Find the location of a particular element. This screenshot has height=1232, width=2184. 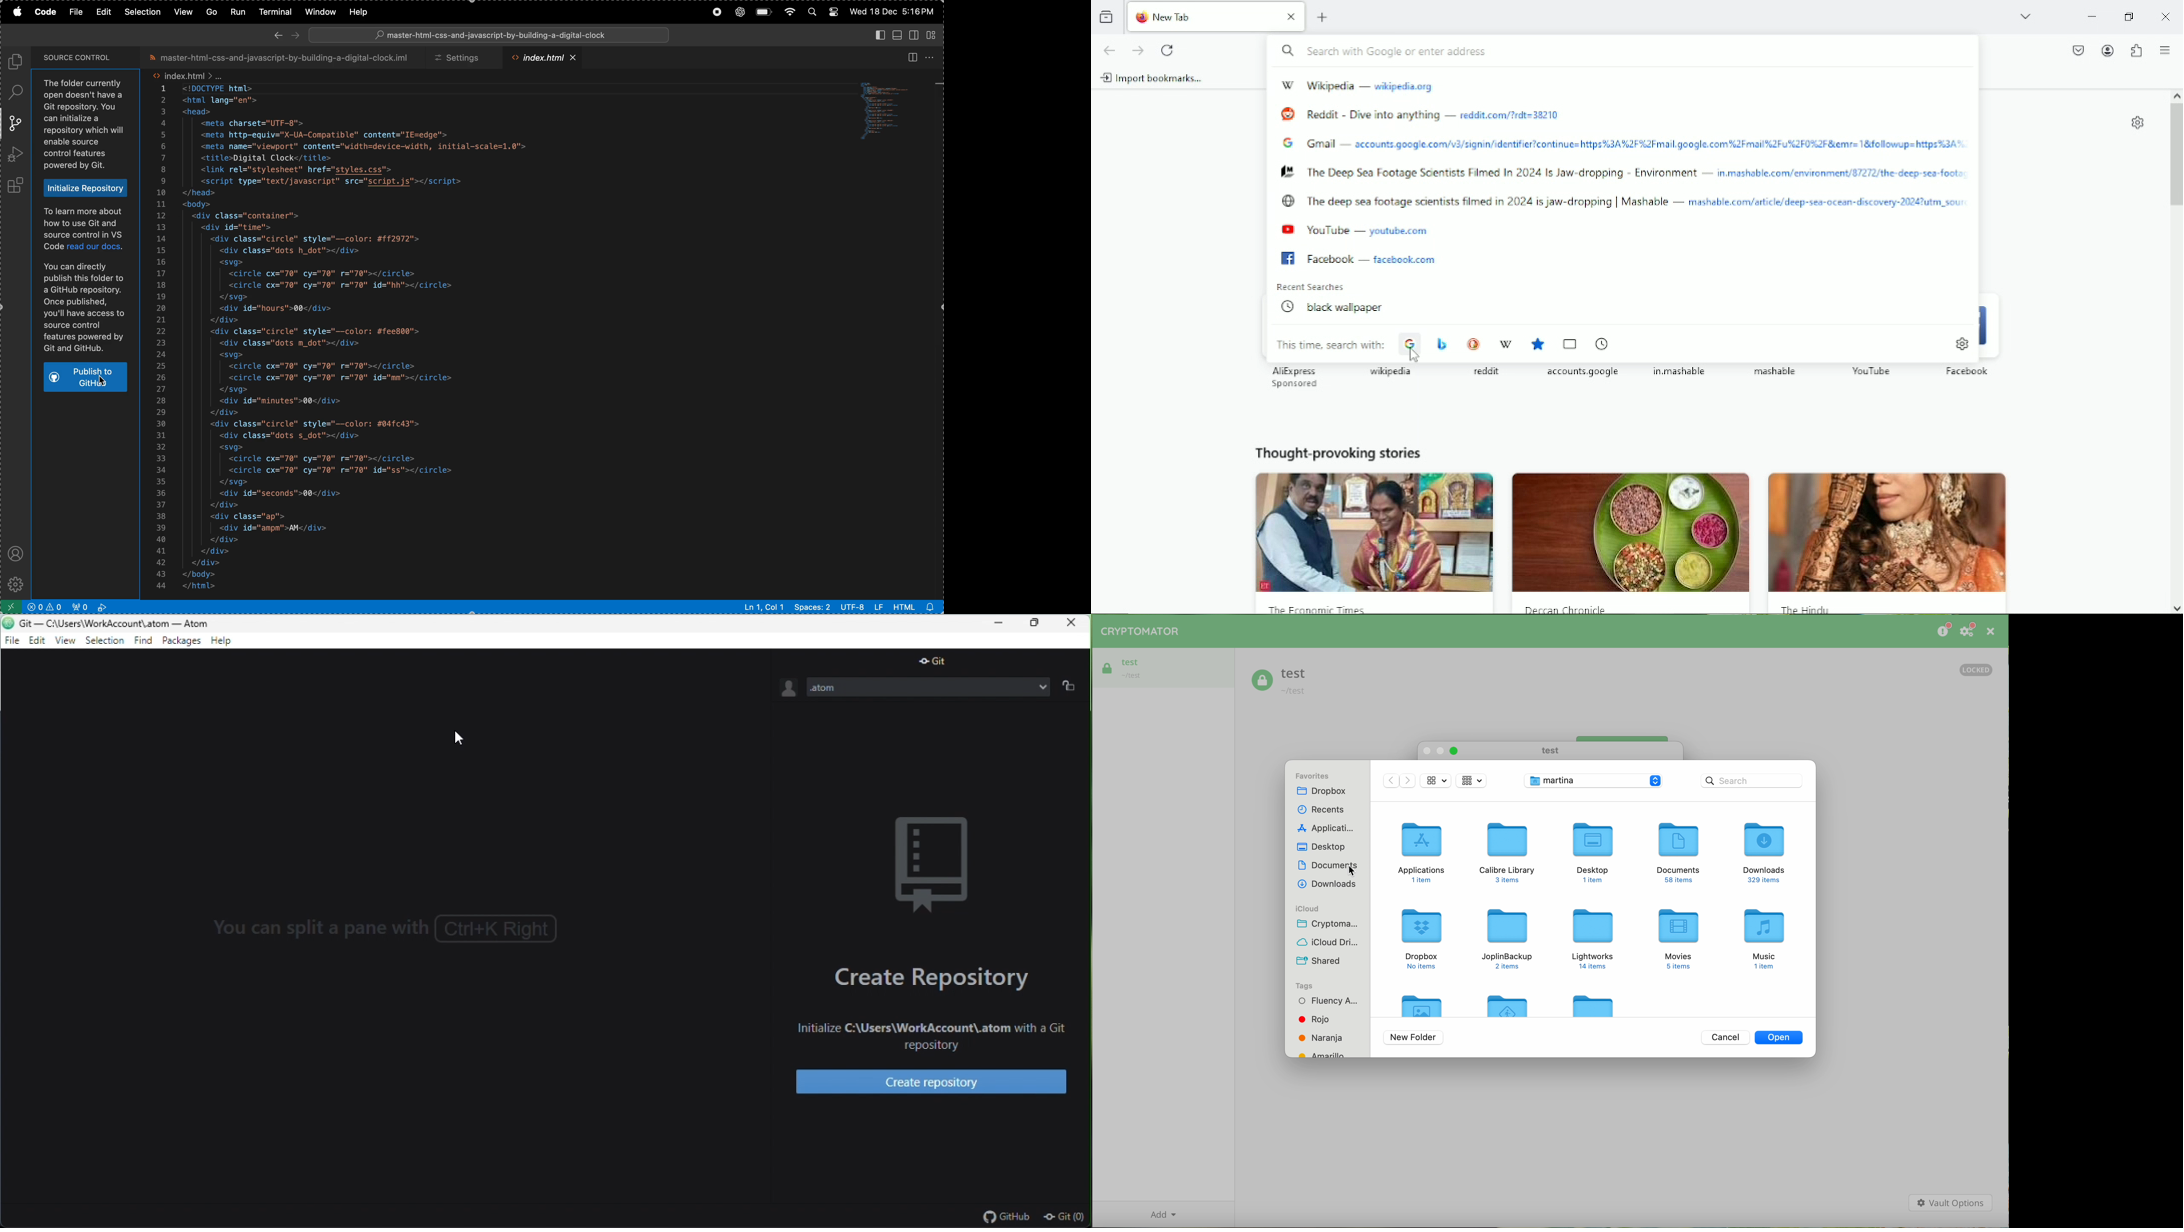

edit is located at coordinates (39, 641).